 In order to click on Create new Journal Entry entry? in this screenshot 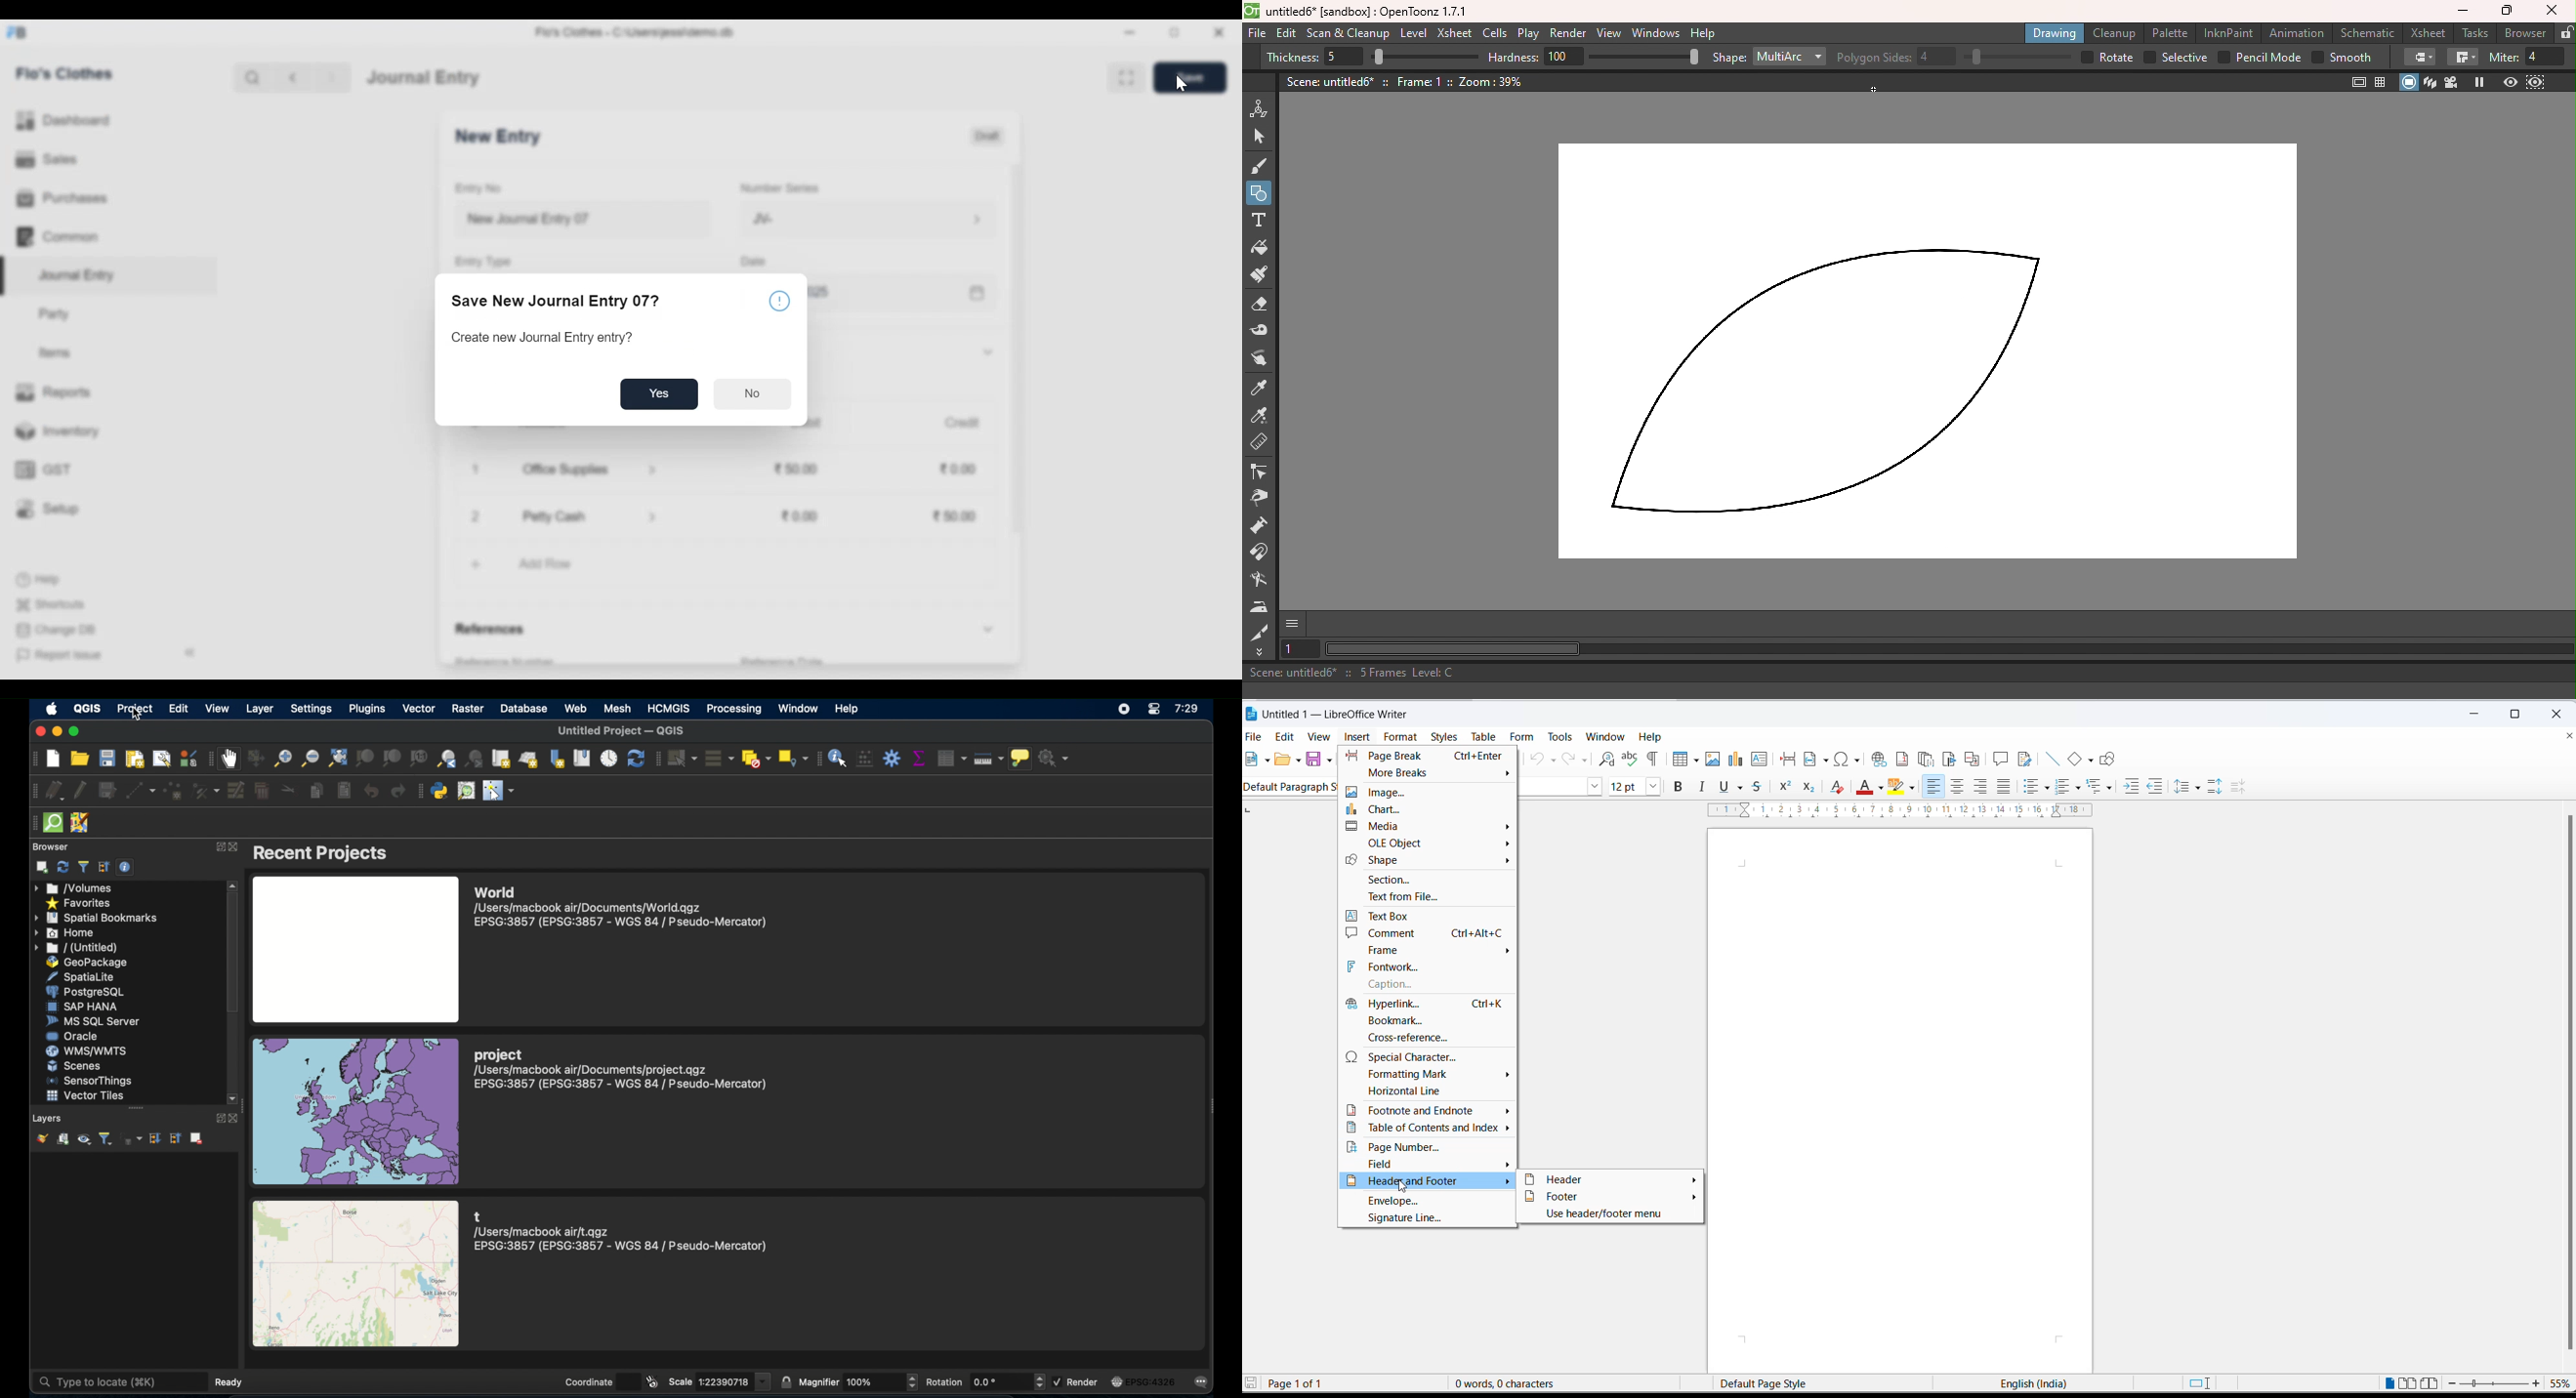, I will do `click(545, 337)`.